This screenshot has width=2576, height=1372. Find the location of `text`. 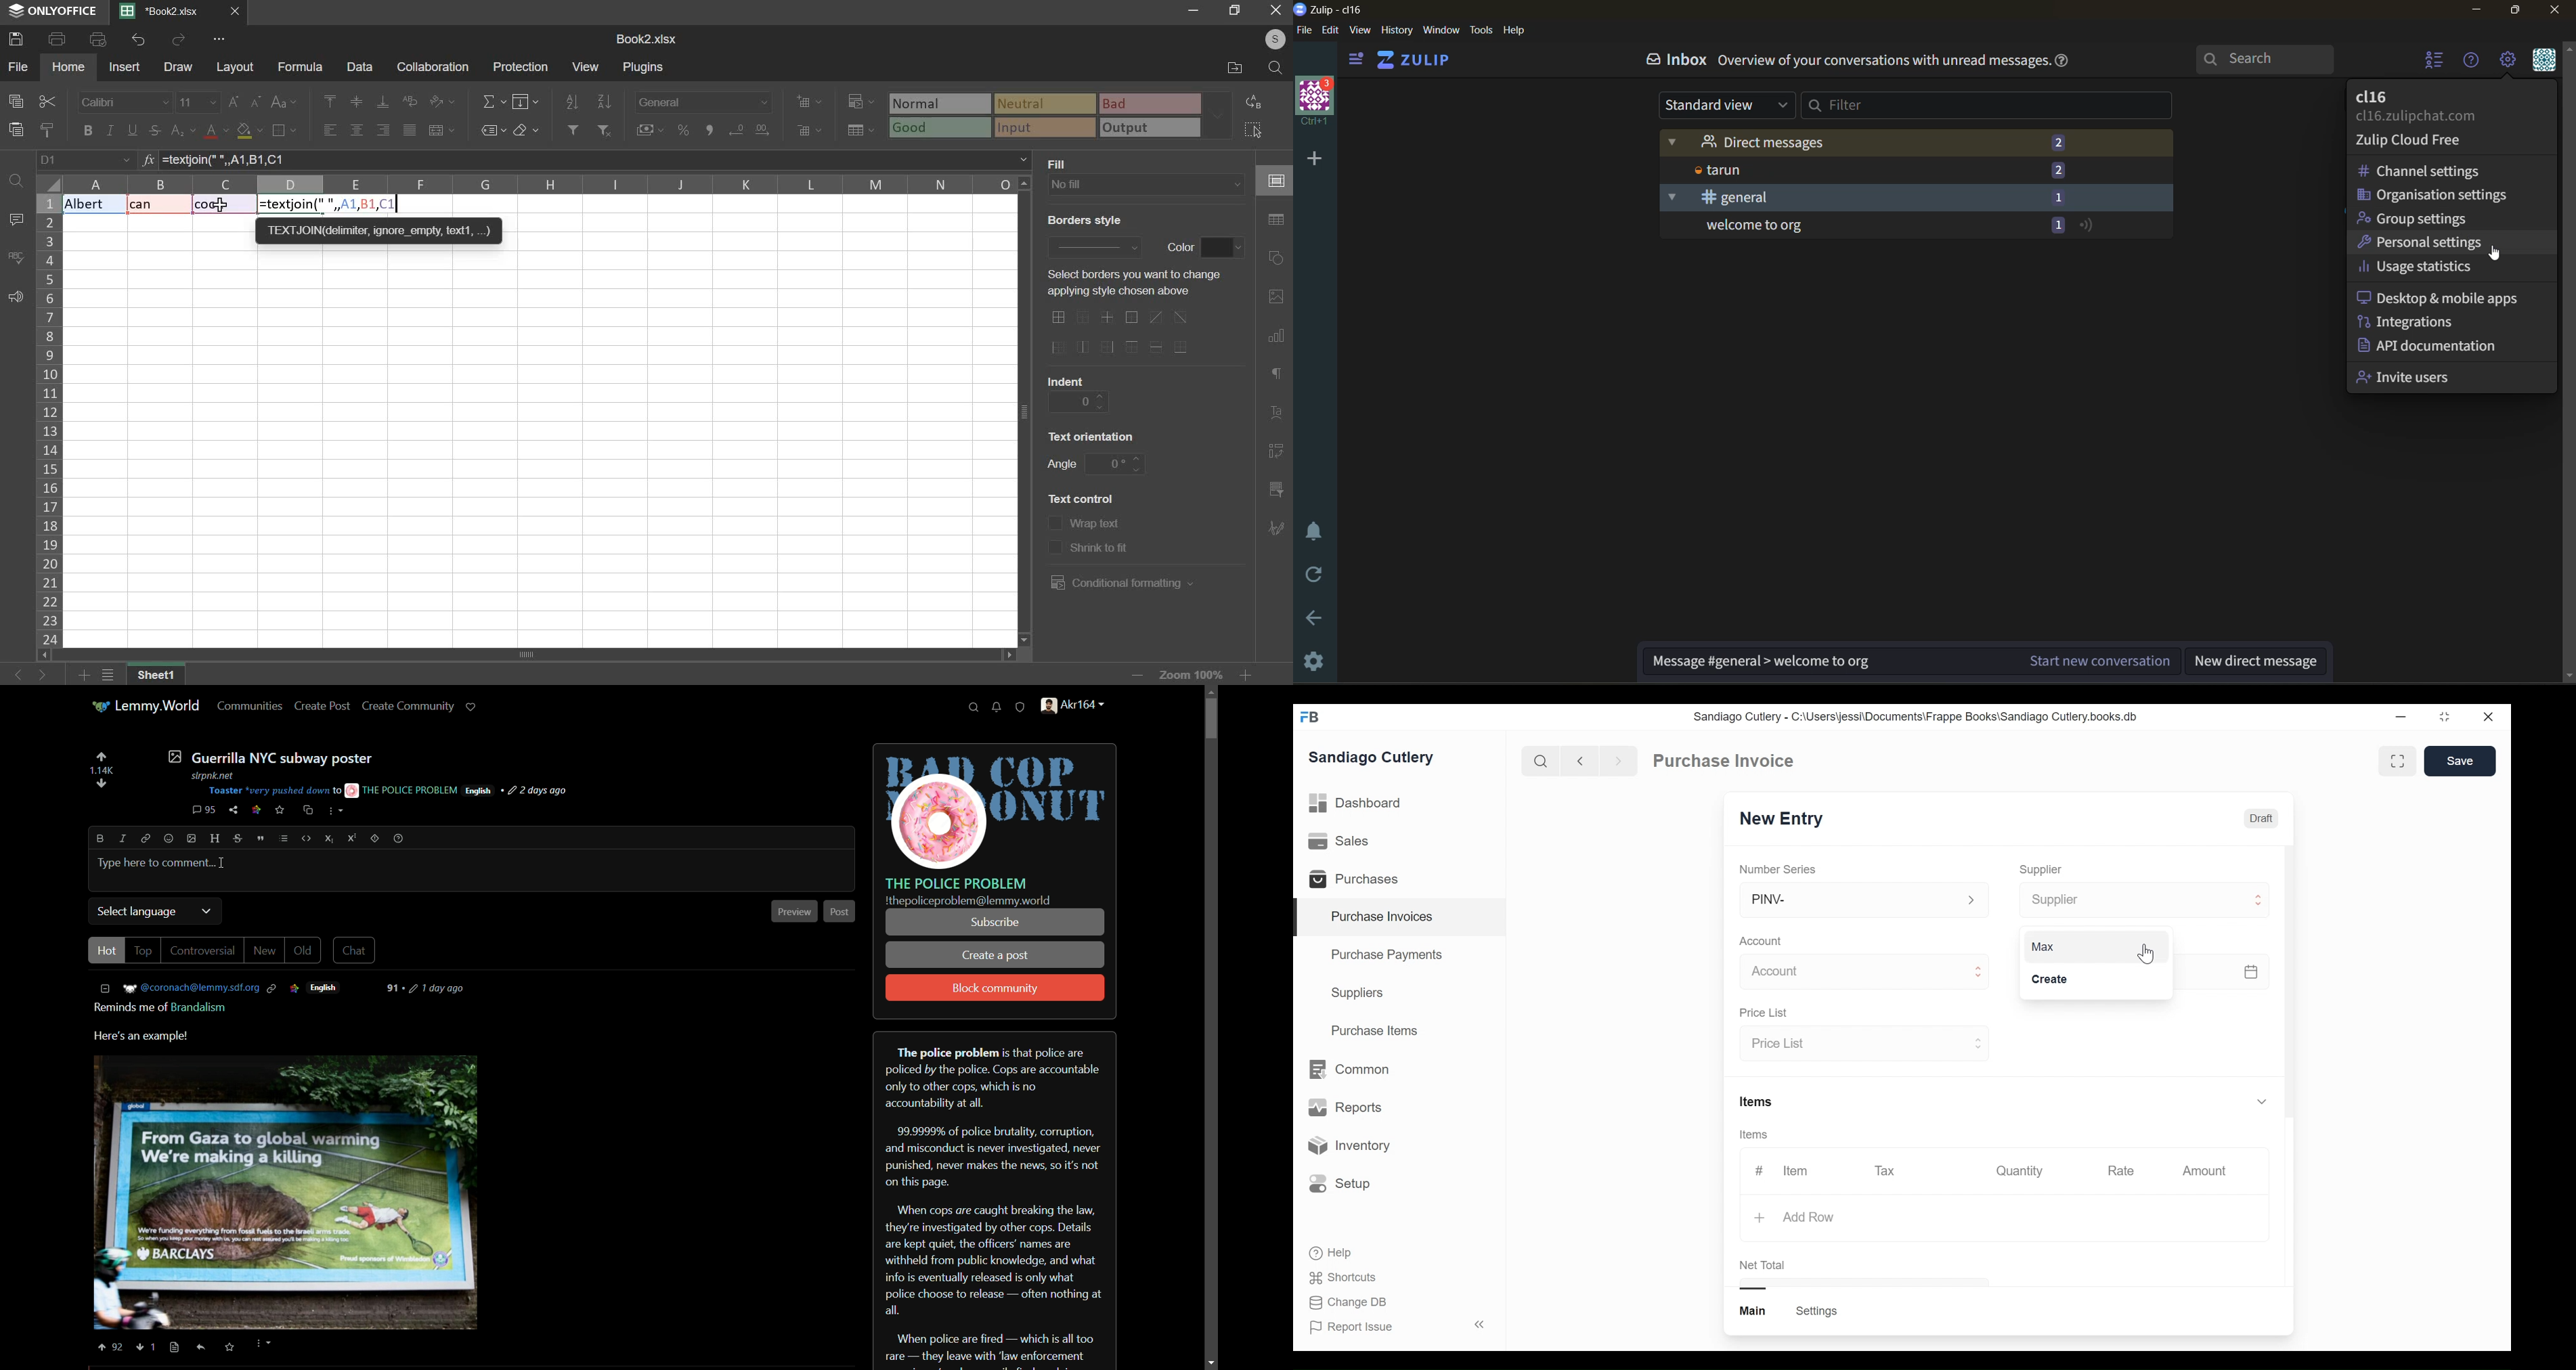

text is located at coordinates (1129, 284).